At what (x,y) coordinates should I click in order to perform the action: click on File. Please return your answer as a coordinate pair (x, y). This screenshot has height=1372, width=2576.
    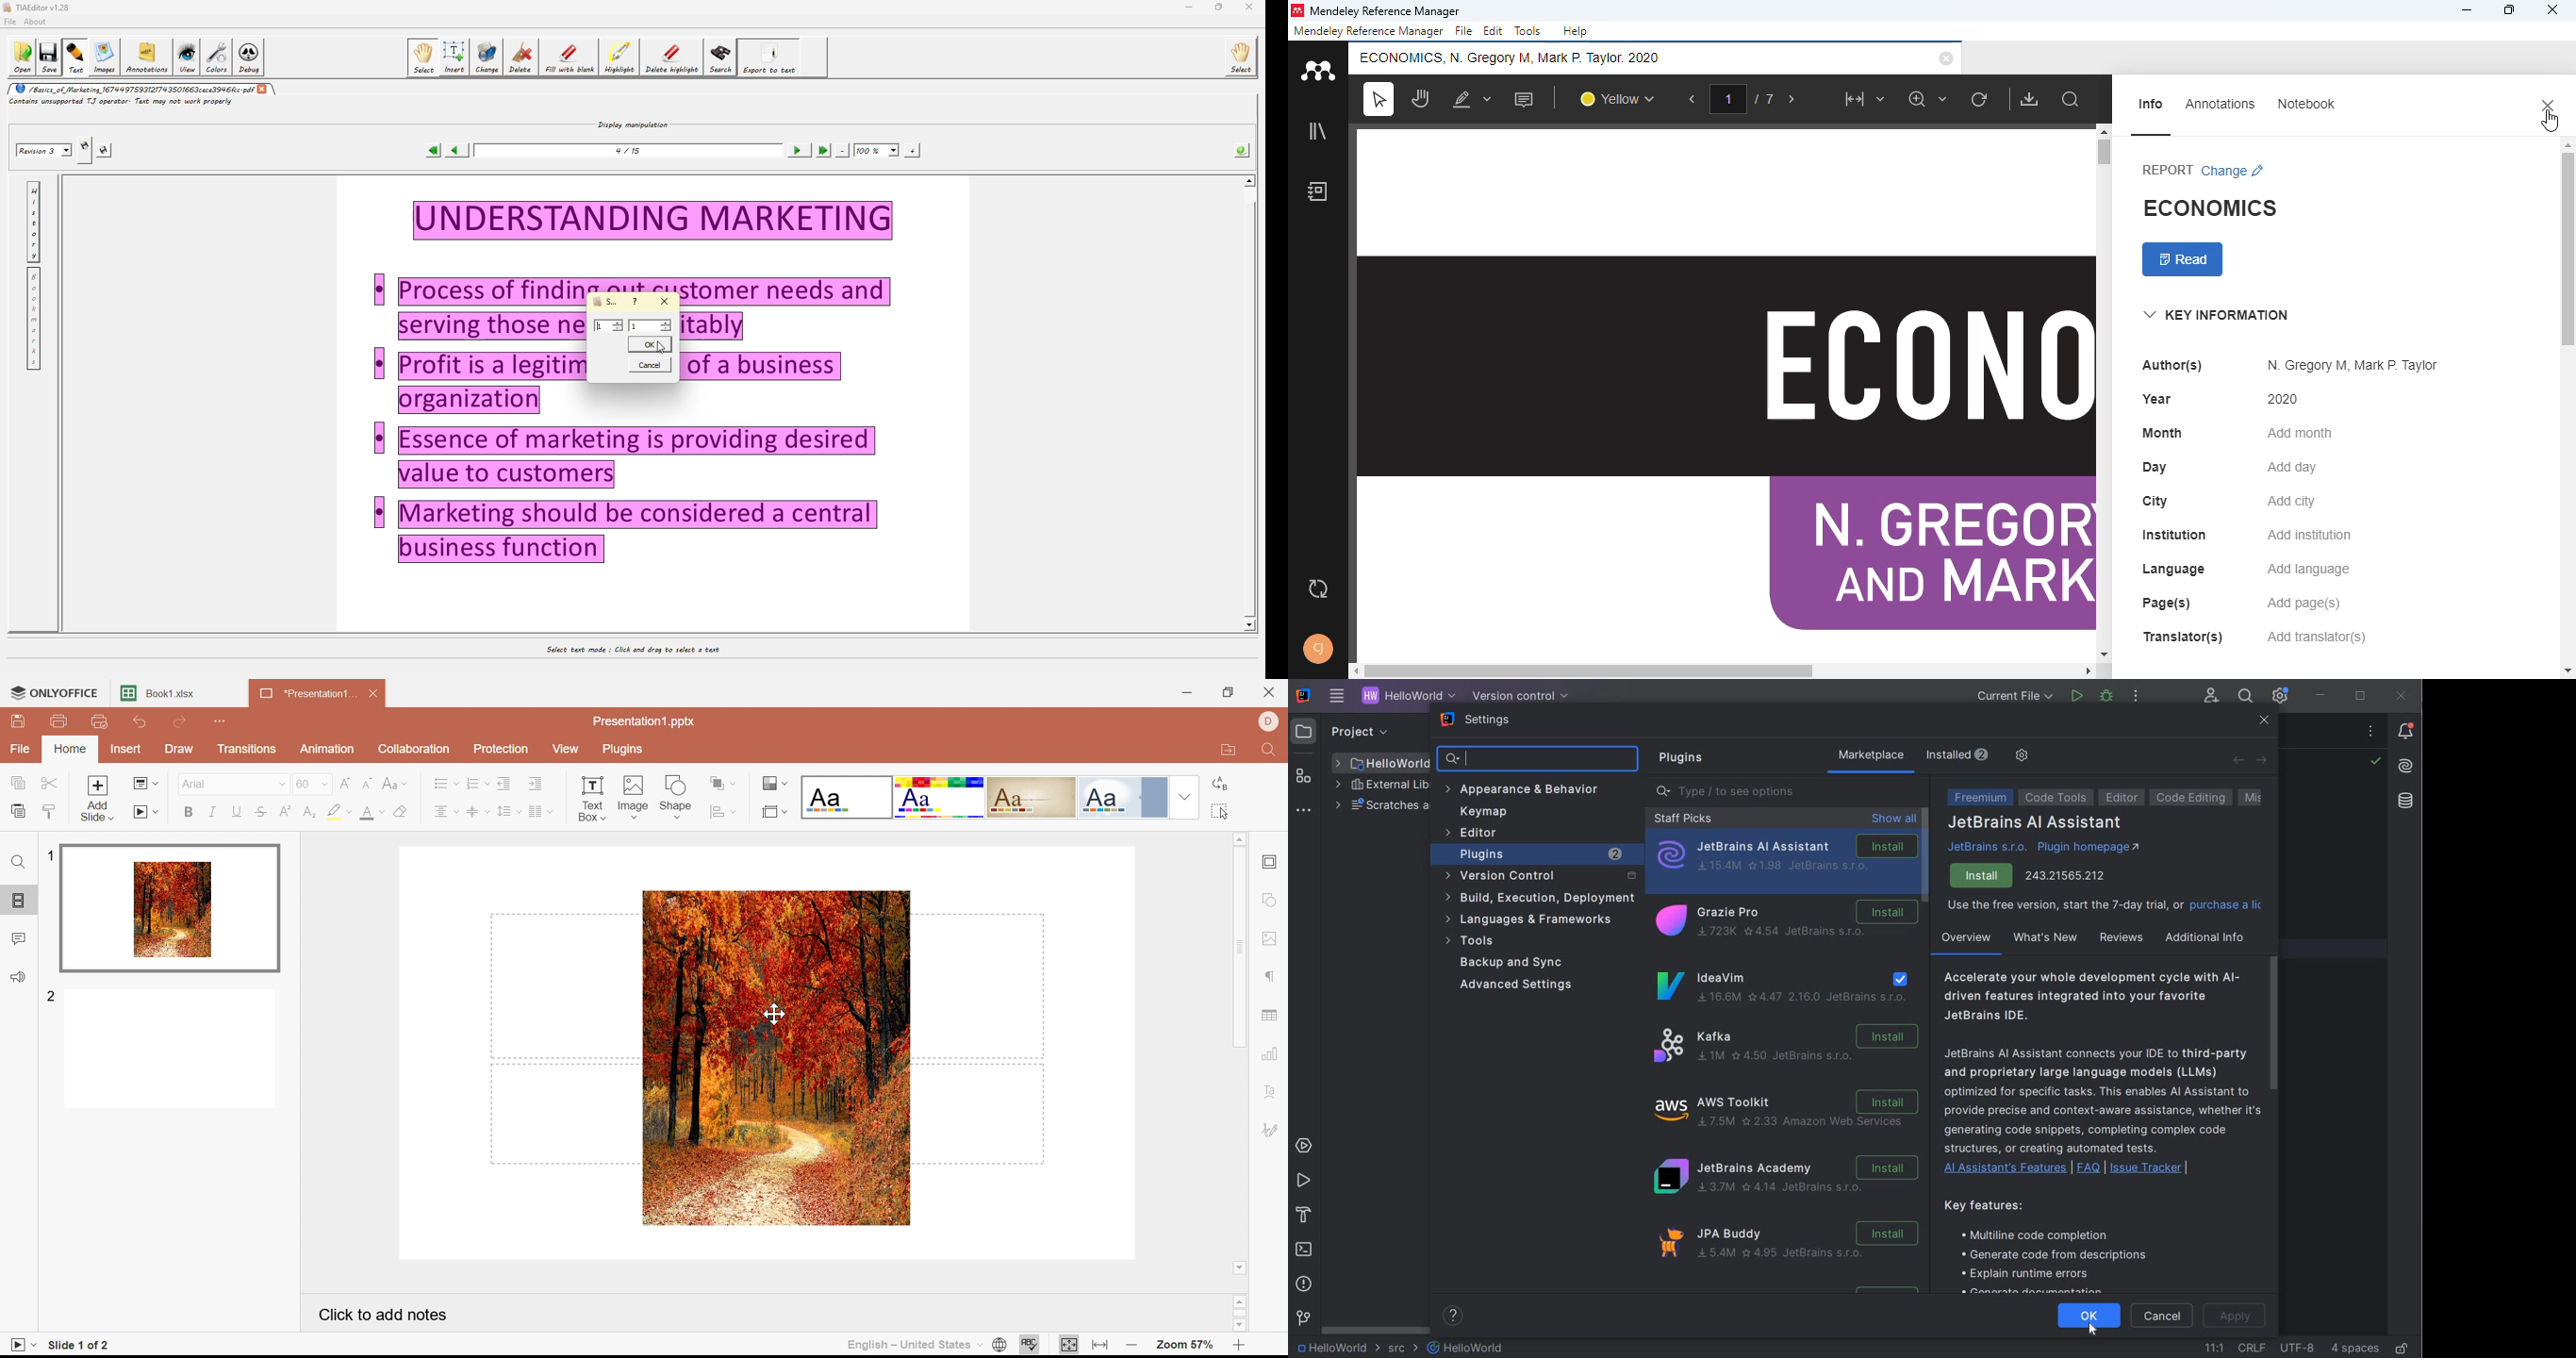
    Looking at the image, I should click on (21, 749).